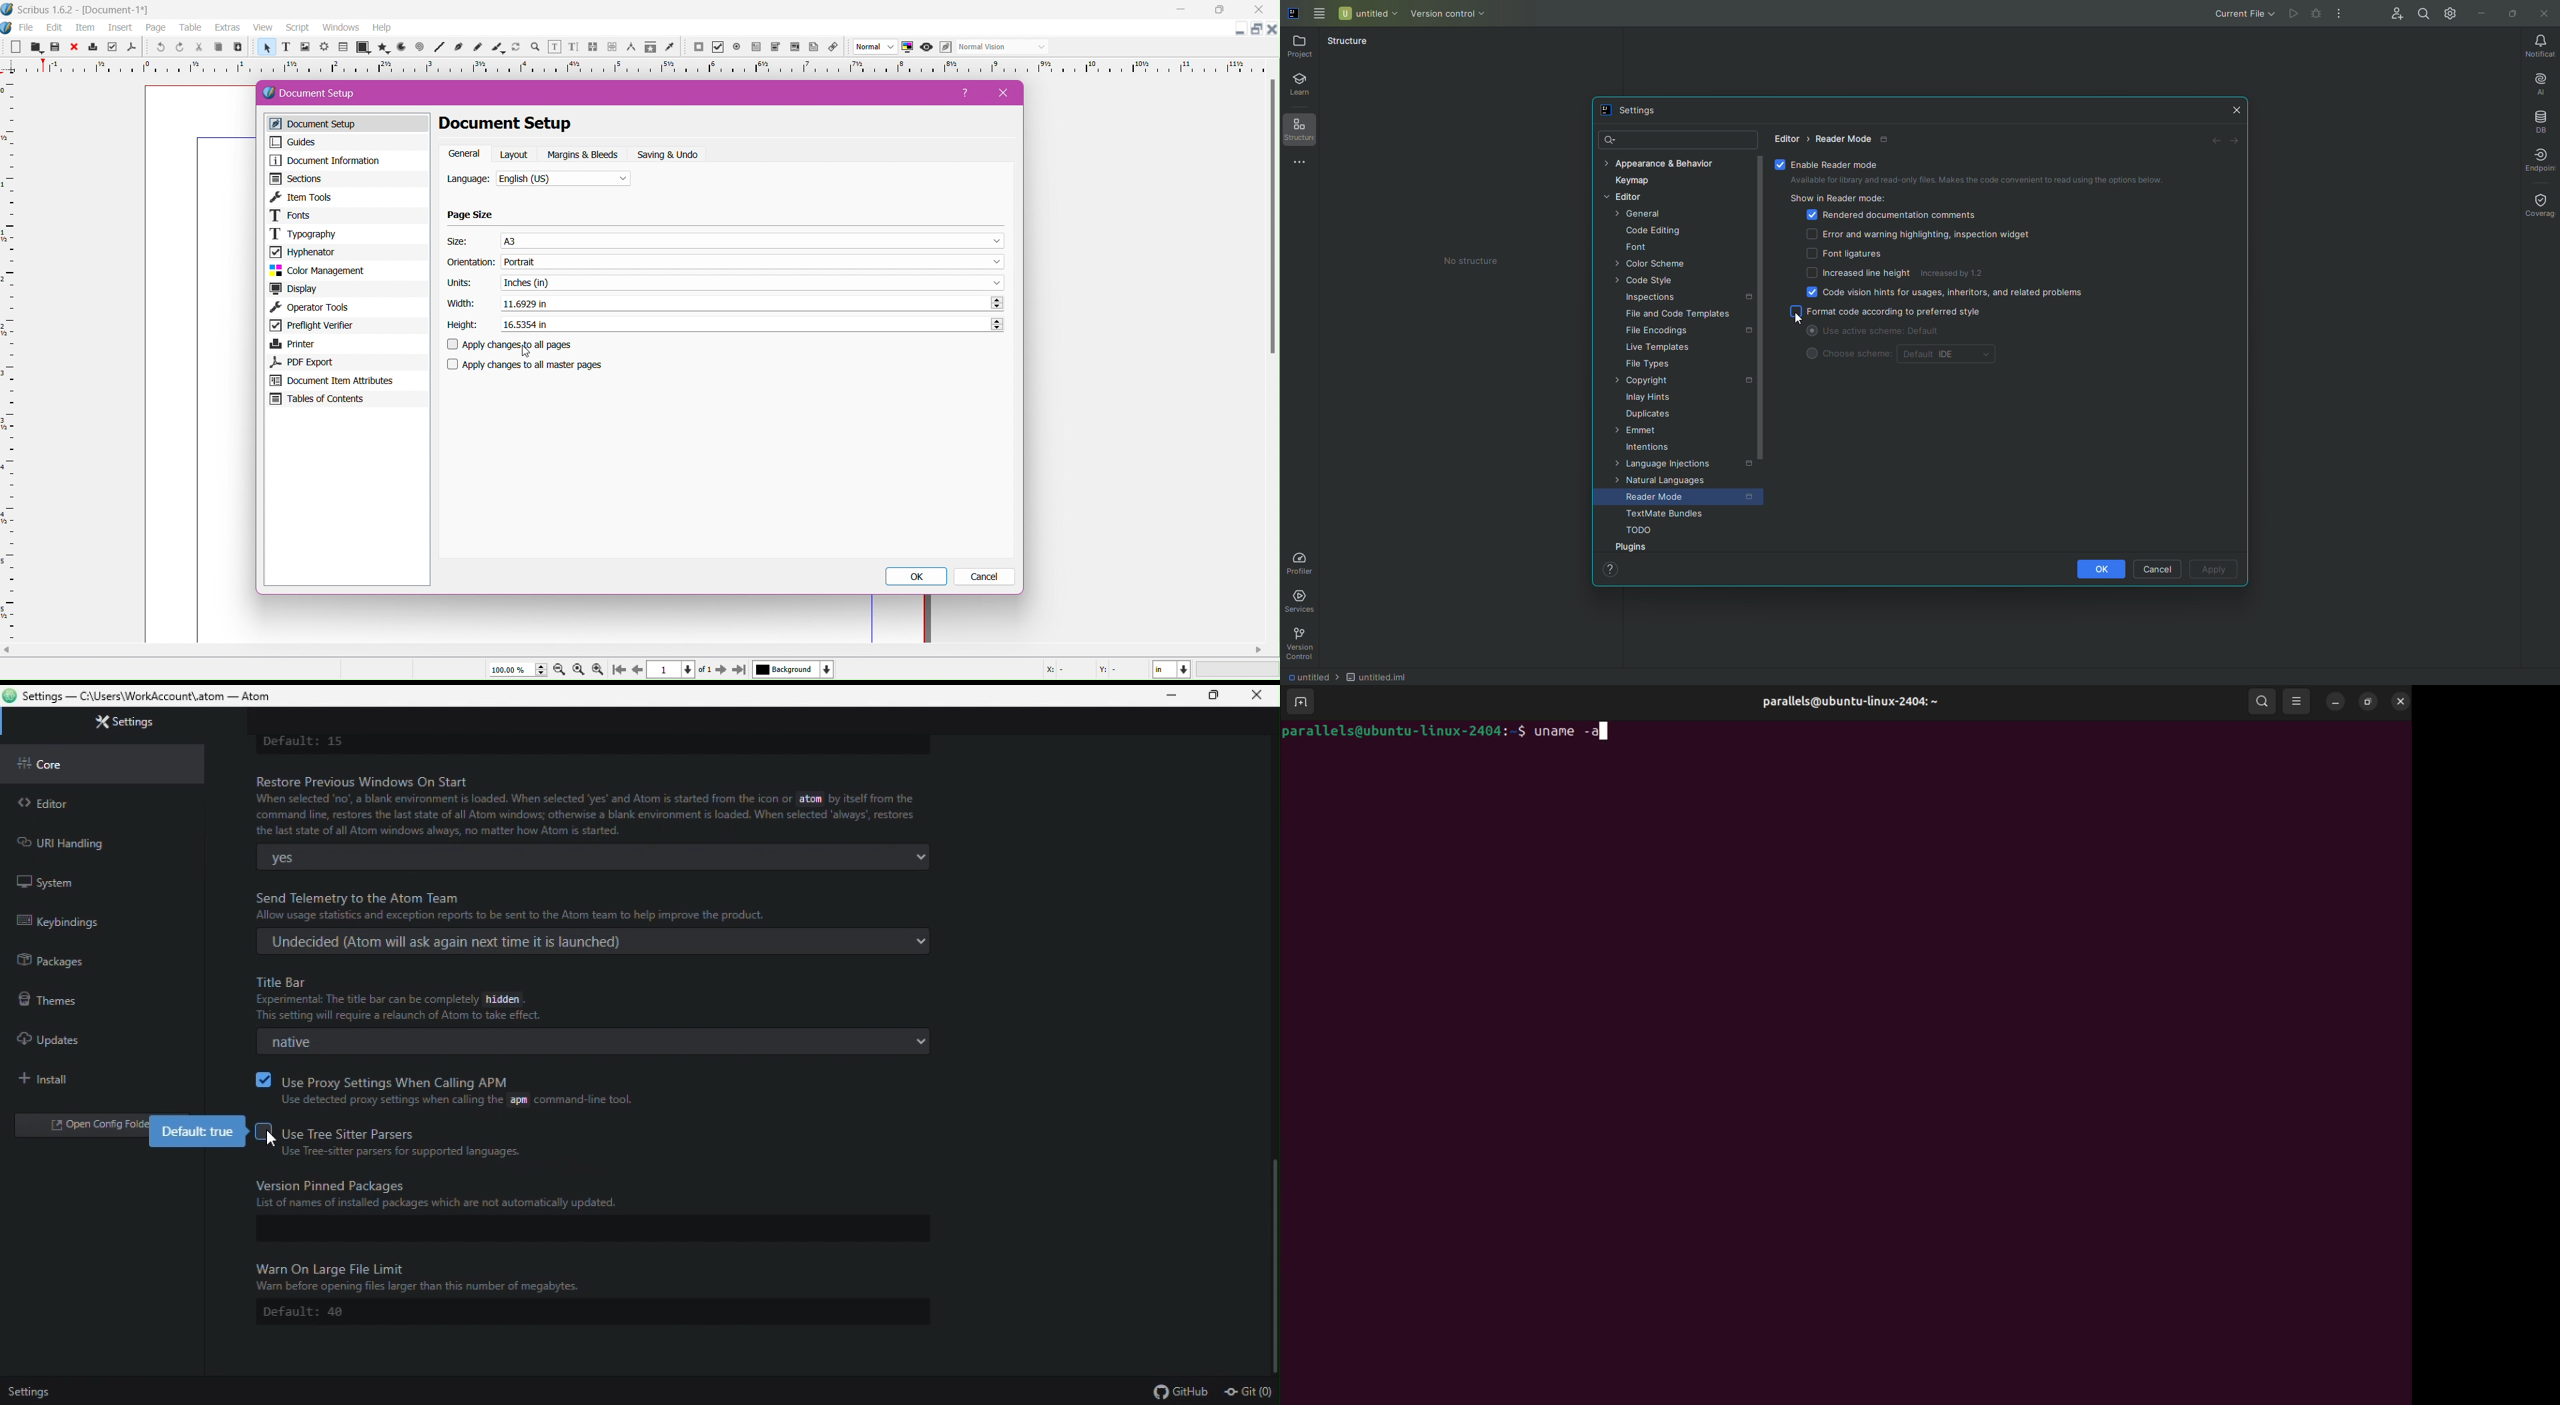 The height and width of the screenshot is (1428, 2576). Describe the element at coordinates (1649, 231) in the screenshot. I see `Code Editing` at that location.